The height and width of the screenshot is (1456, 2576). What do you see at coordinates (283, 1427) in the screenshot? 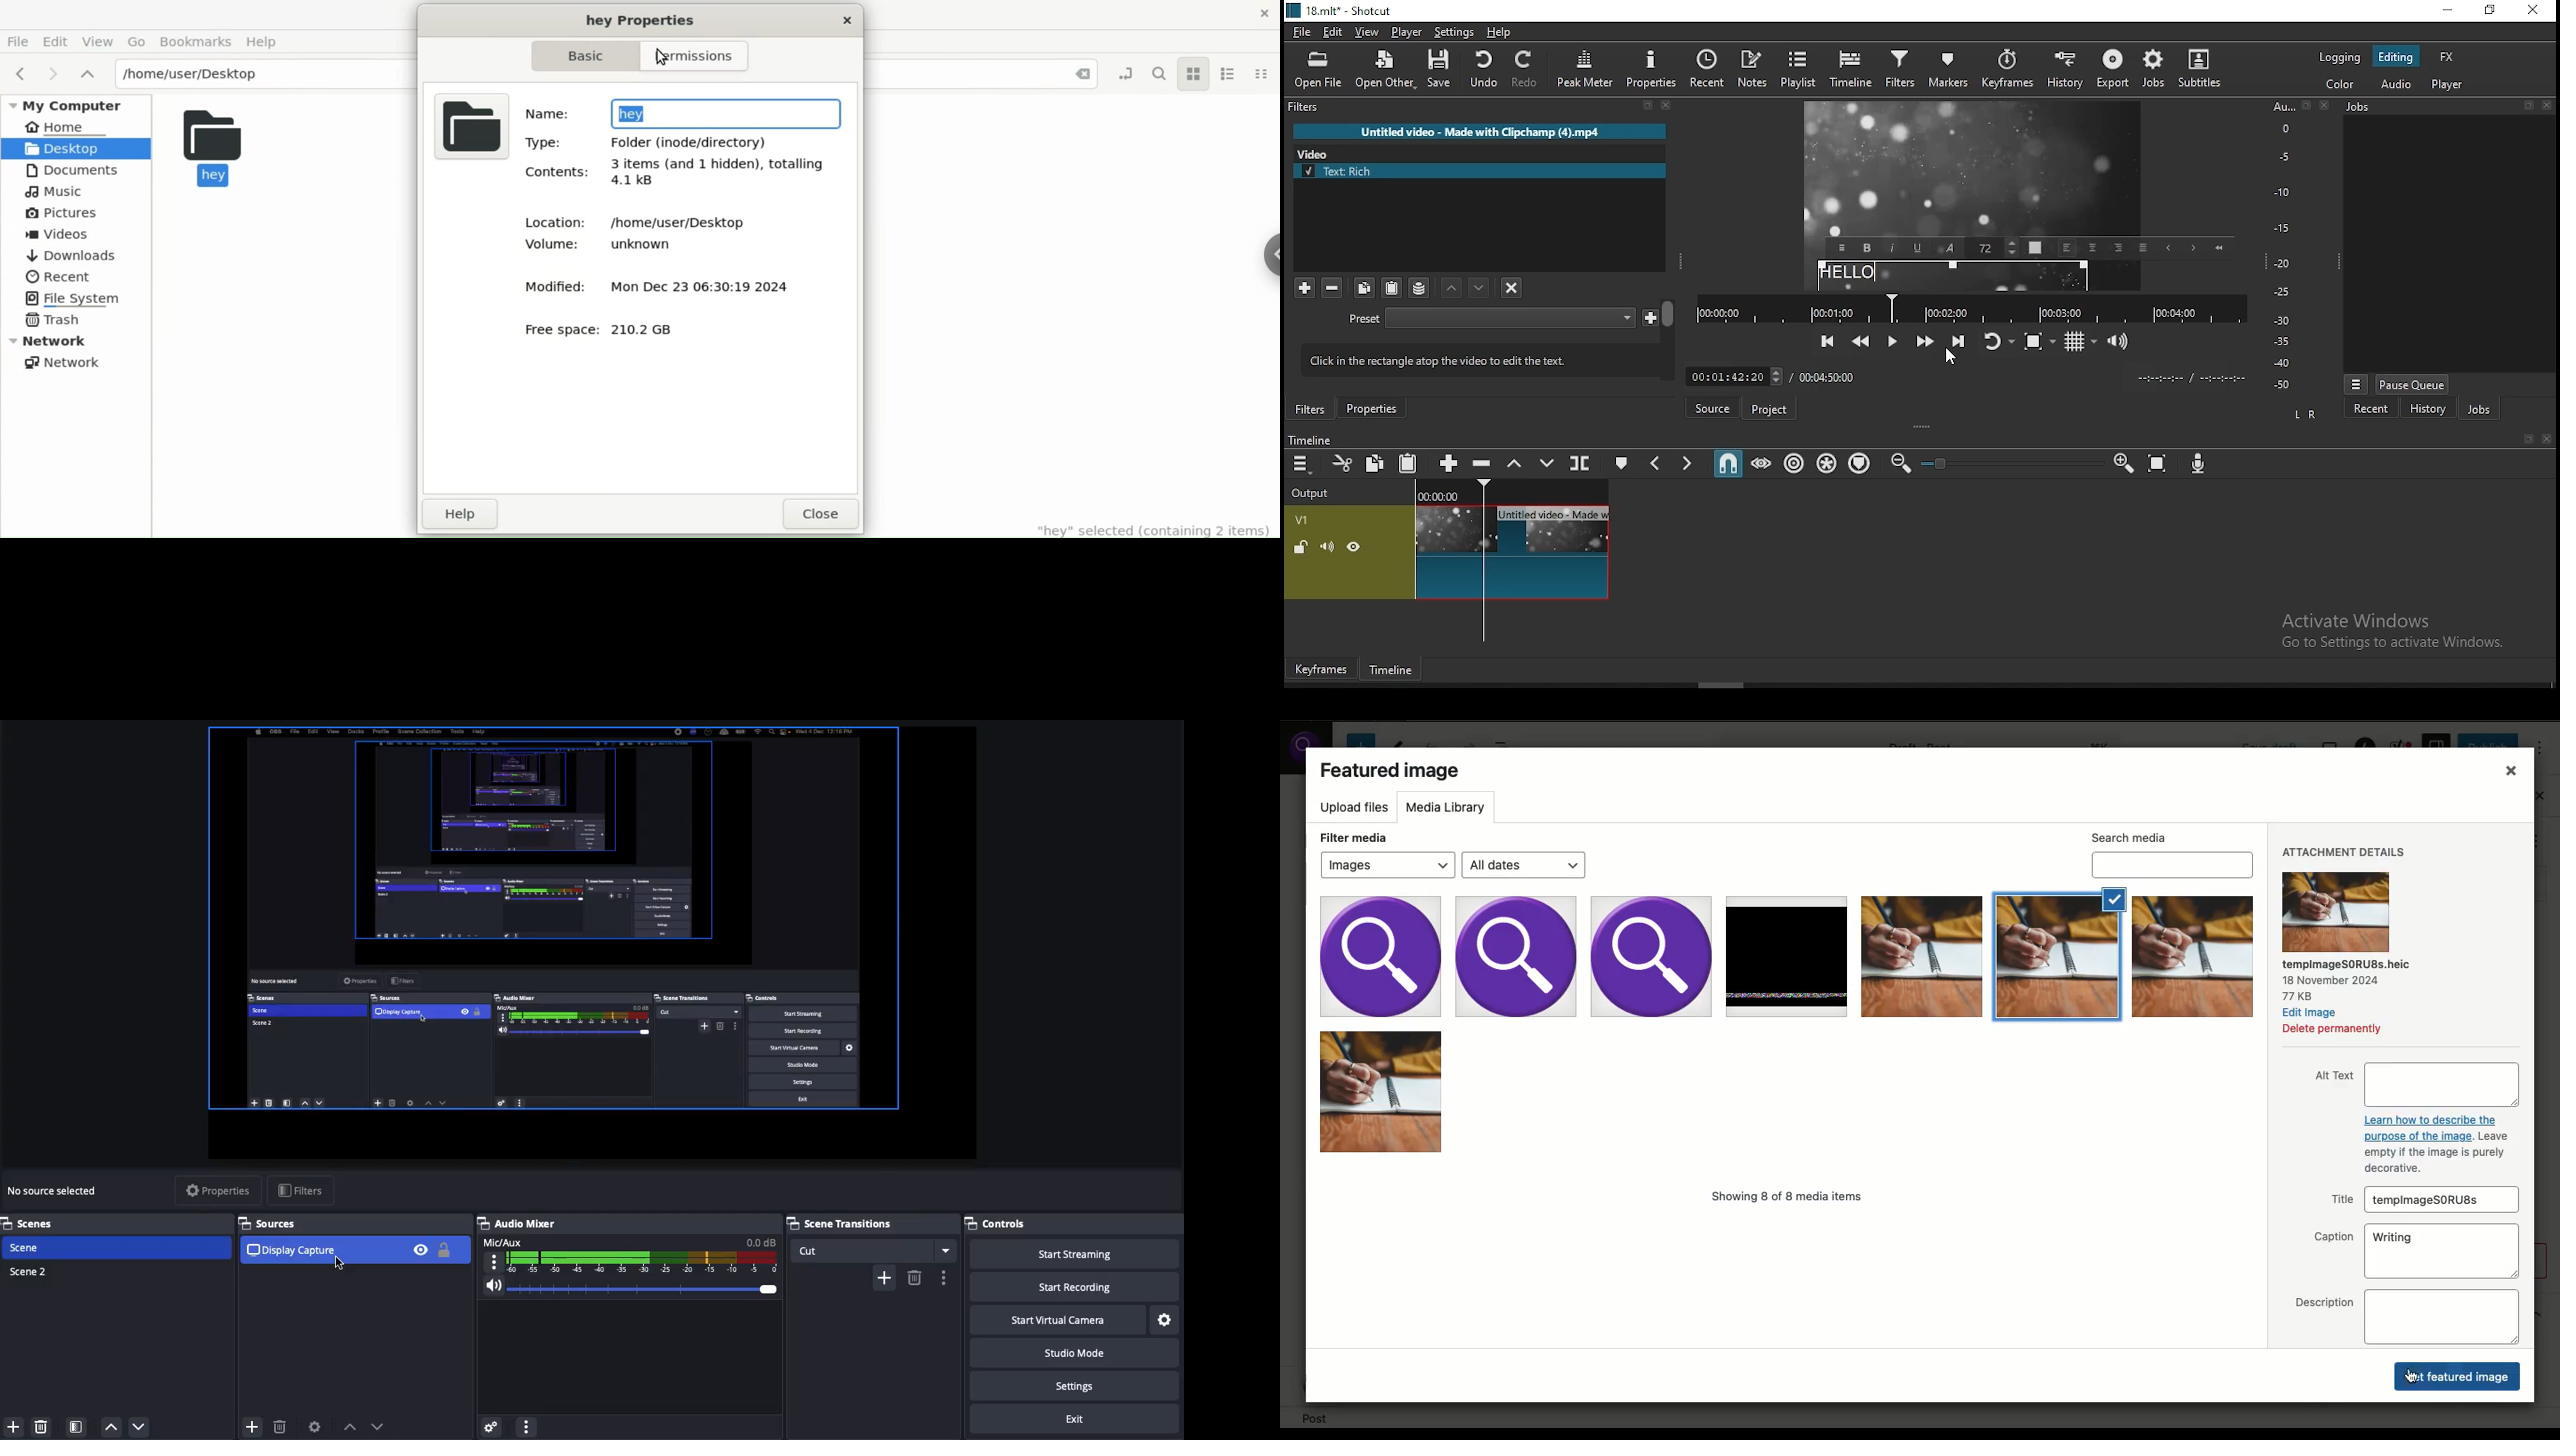
I see `delete` at bounding box center [283, 1427].